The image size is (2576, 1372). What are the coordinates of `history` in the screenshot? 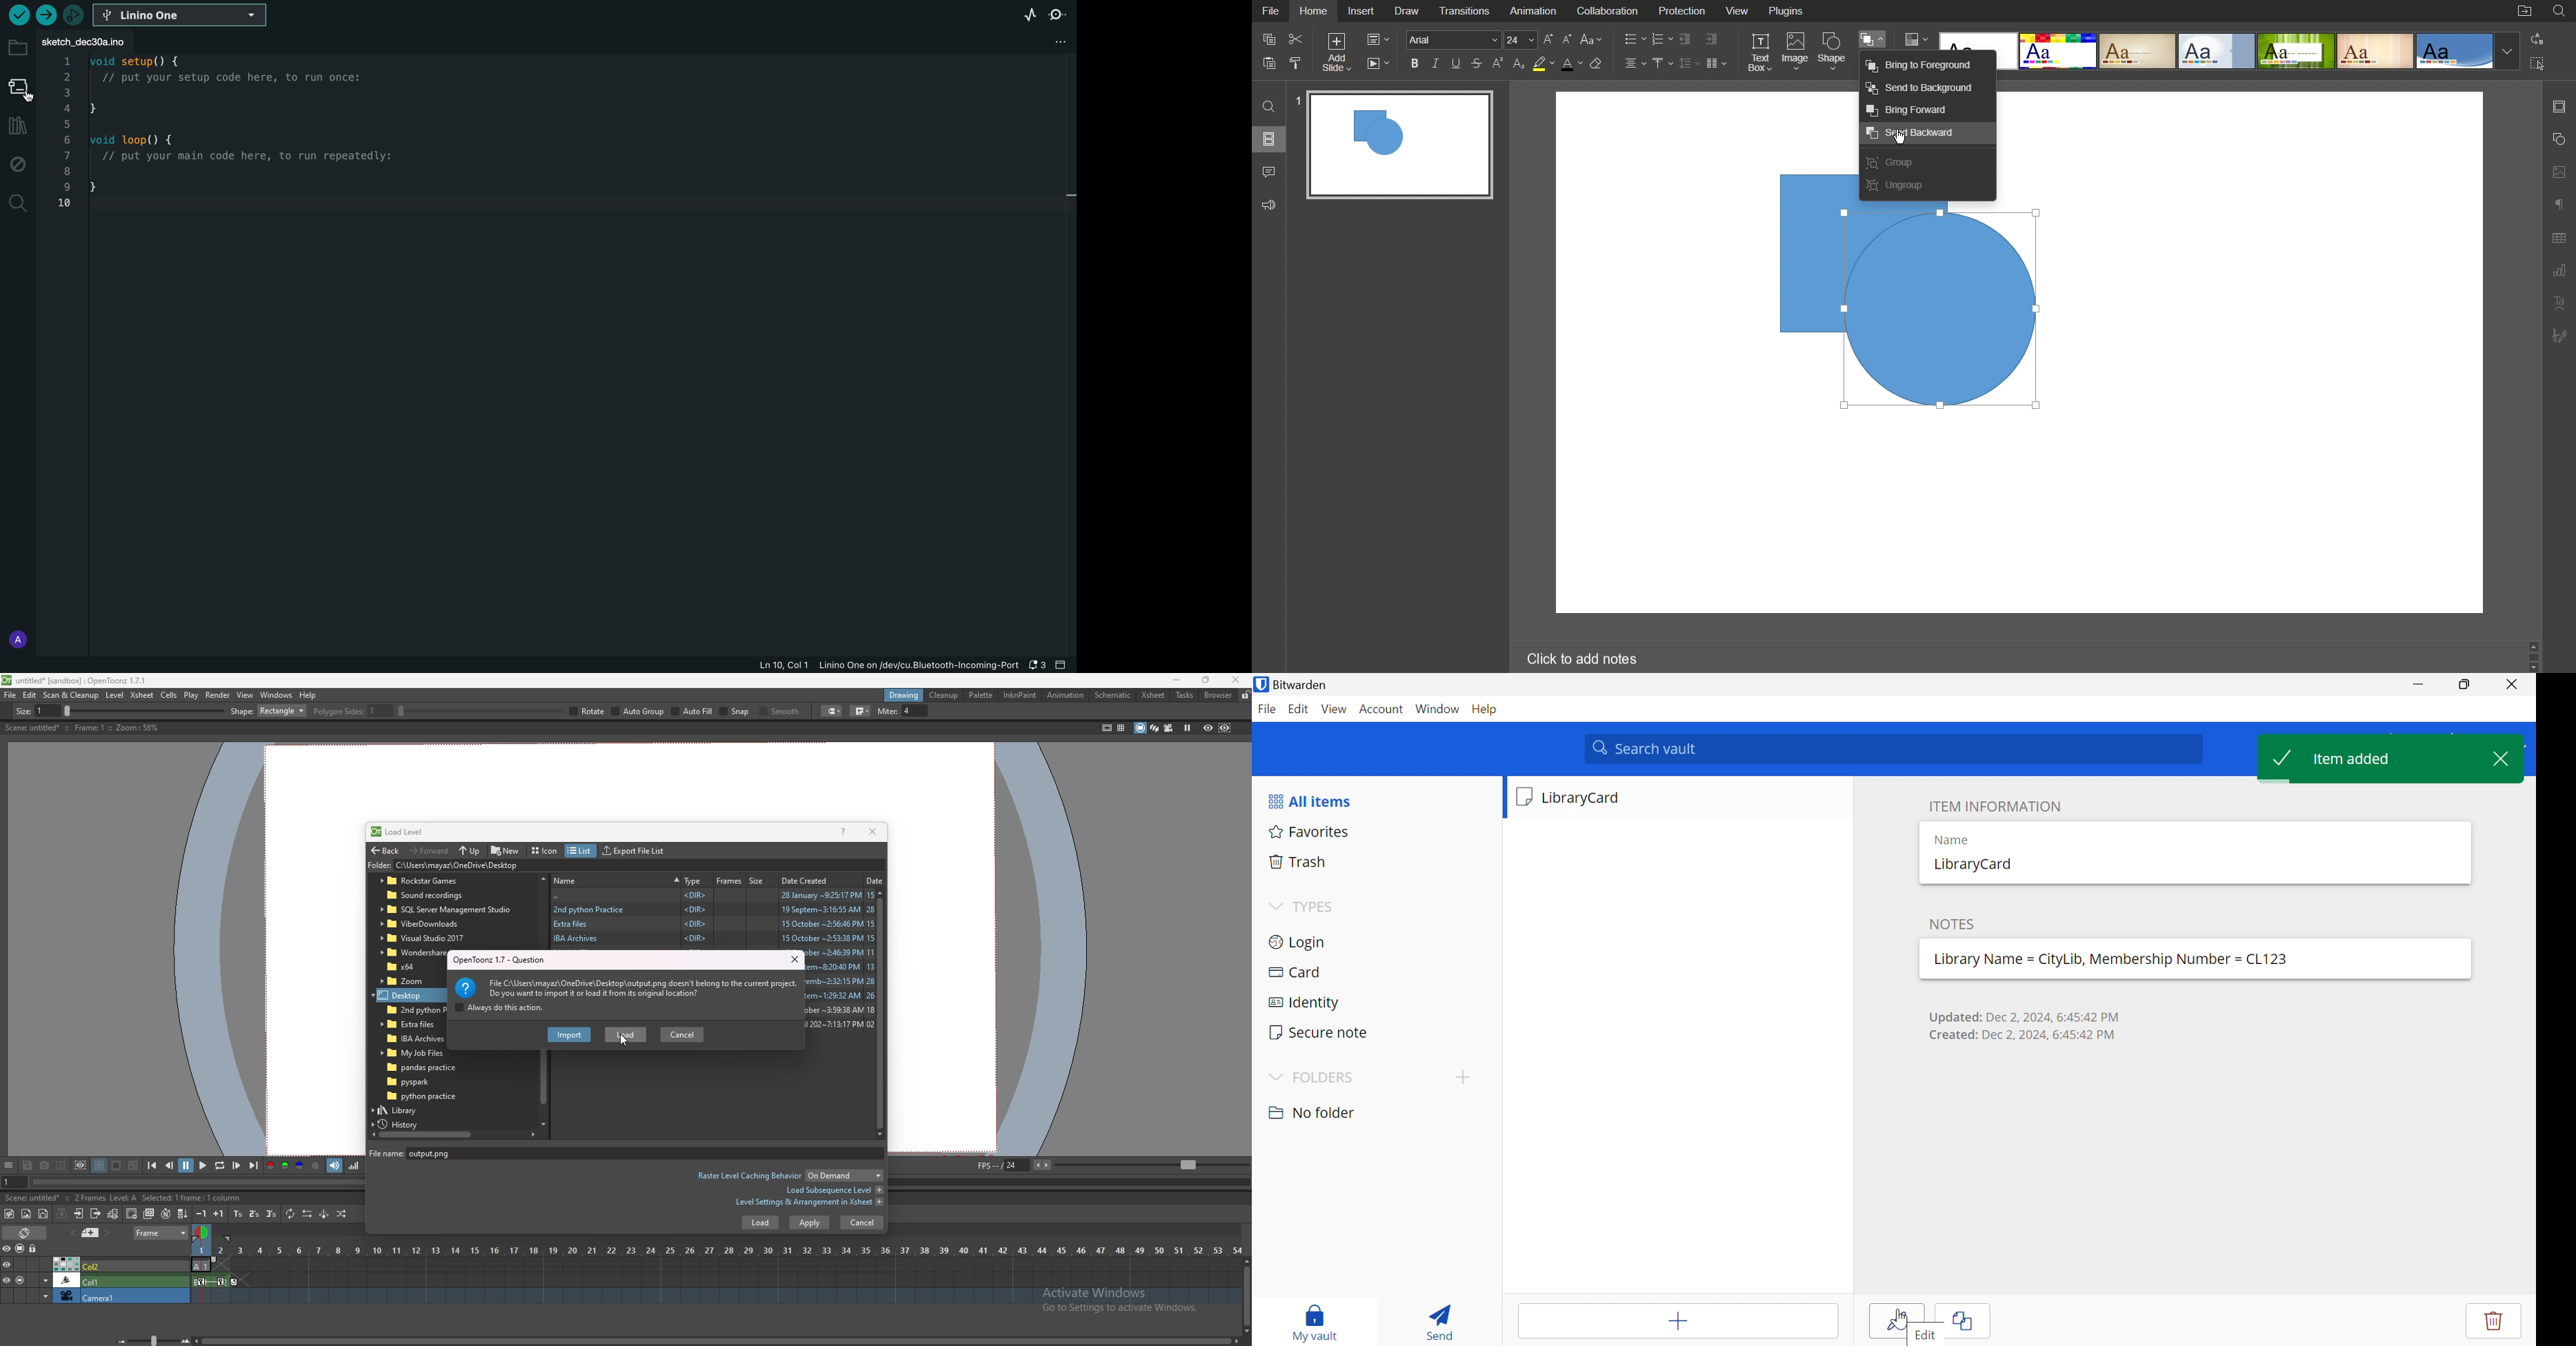 It's located at (403, 1124).